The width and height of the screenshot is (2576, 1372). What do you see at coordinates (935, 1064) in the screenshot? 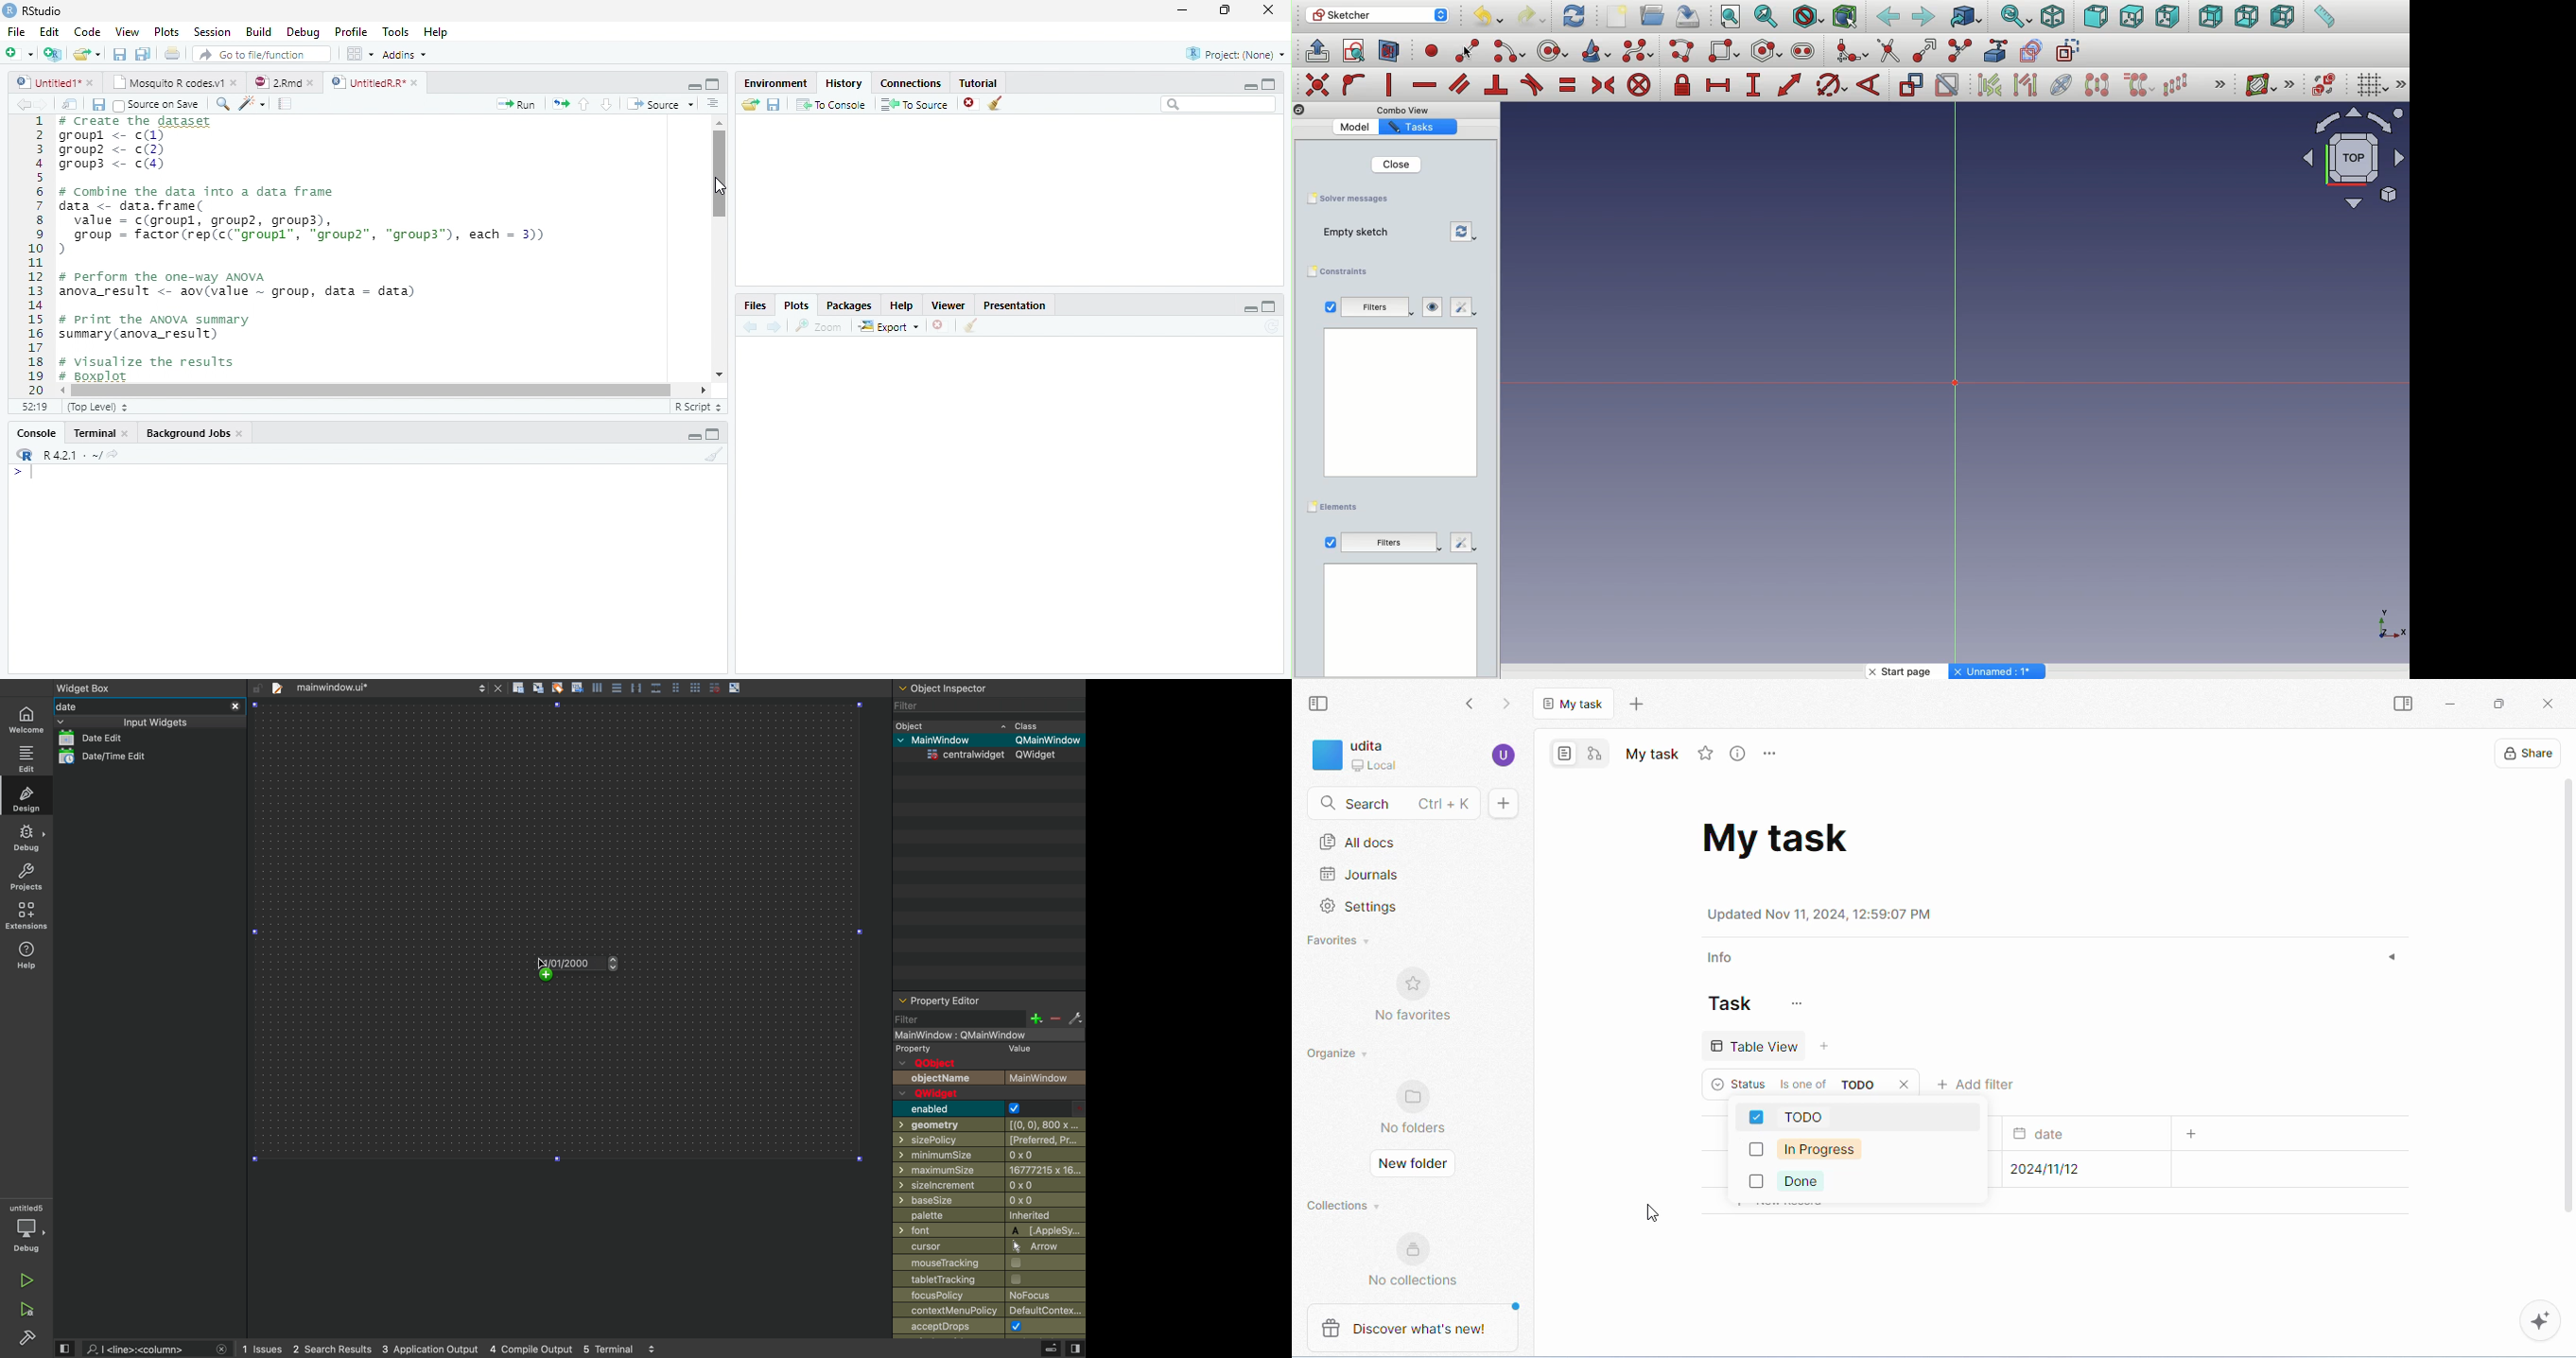
I see `q object` at bounding box center [935, 1064].